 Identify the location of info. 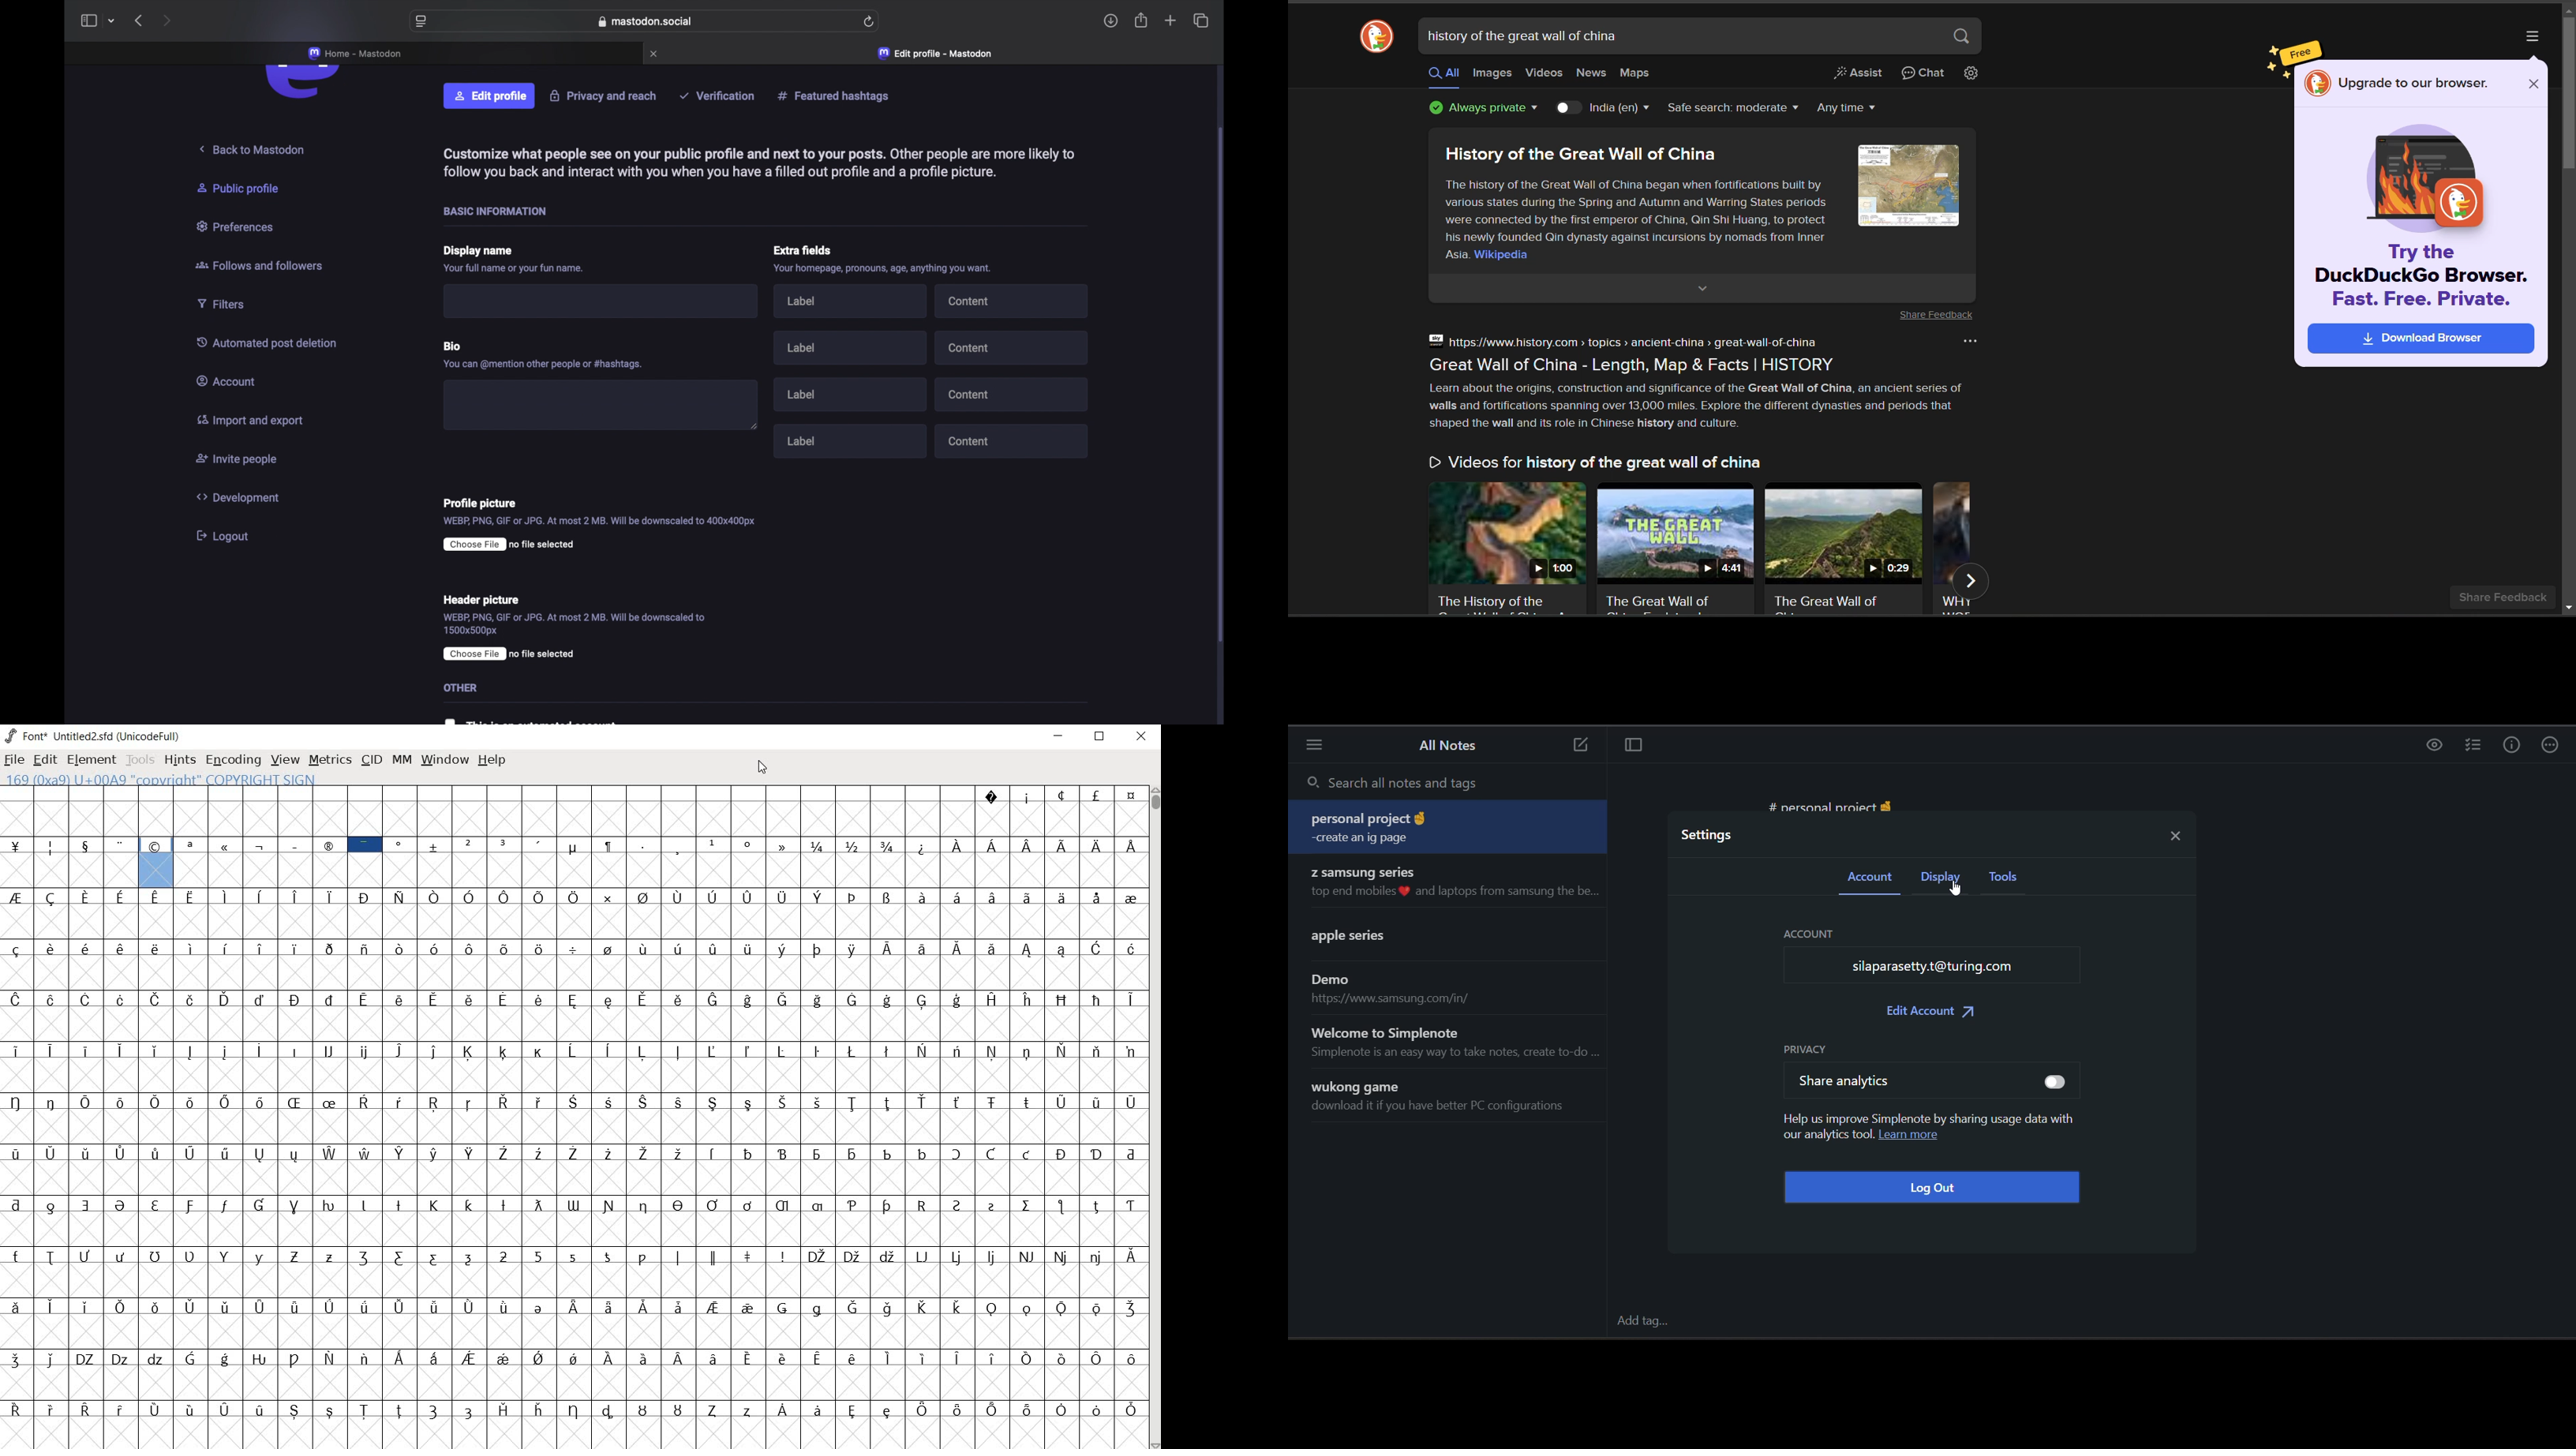
(754, 160).